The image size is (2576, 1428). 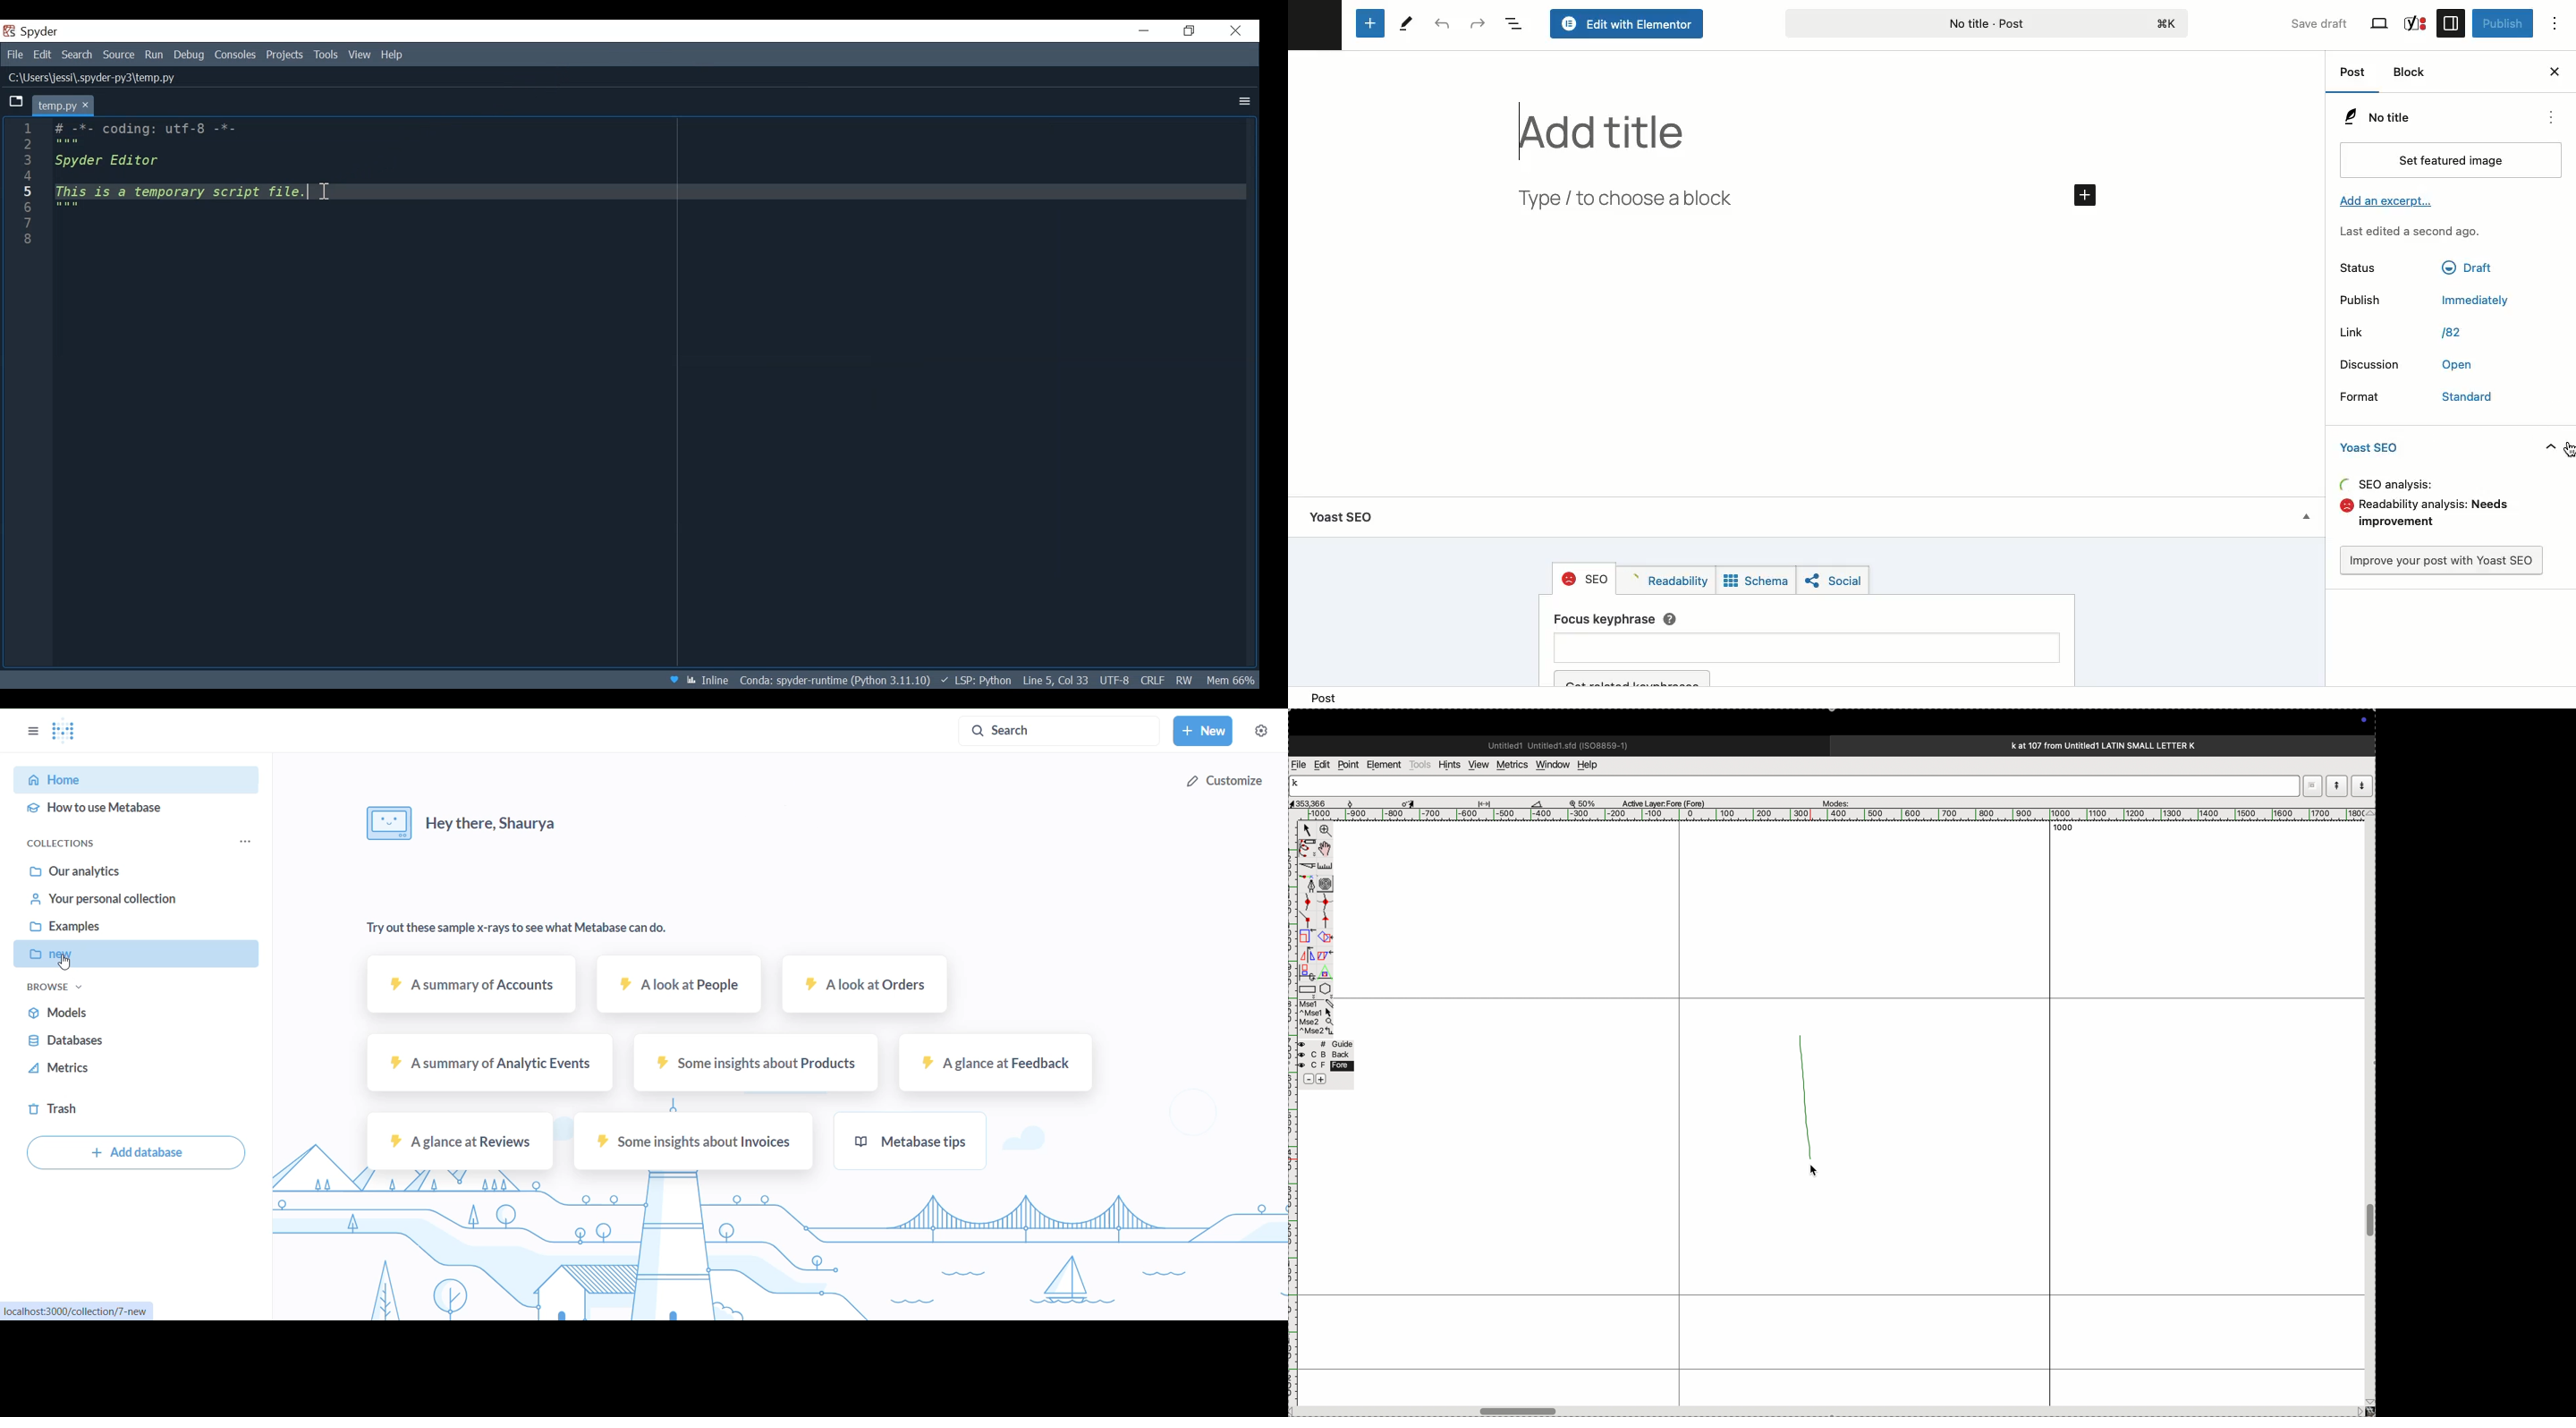 I want to click on modeup, so click(x=2337, y=785).